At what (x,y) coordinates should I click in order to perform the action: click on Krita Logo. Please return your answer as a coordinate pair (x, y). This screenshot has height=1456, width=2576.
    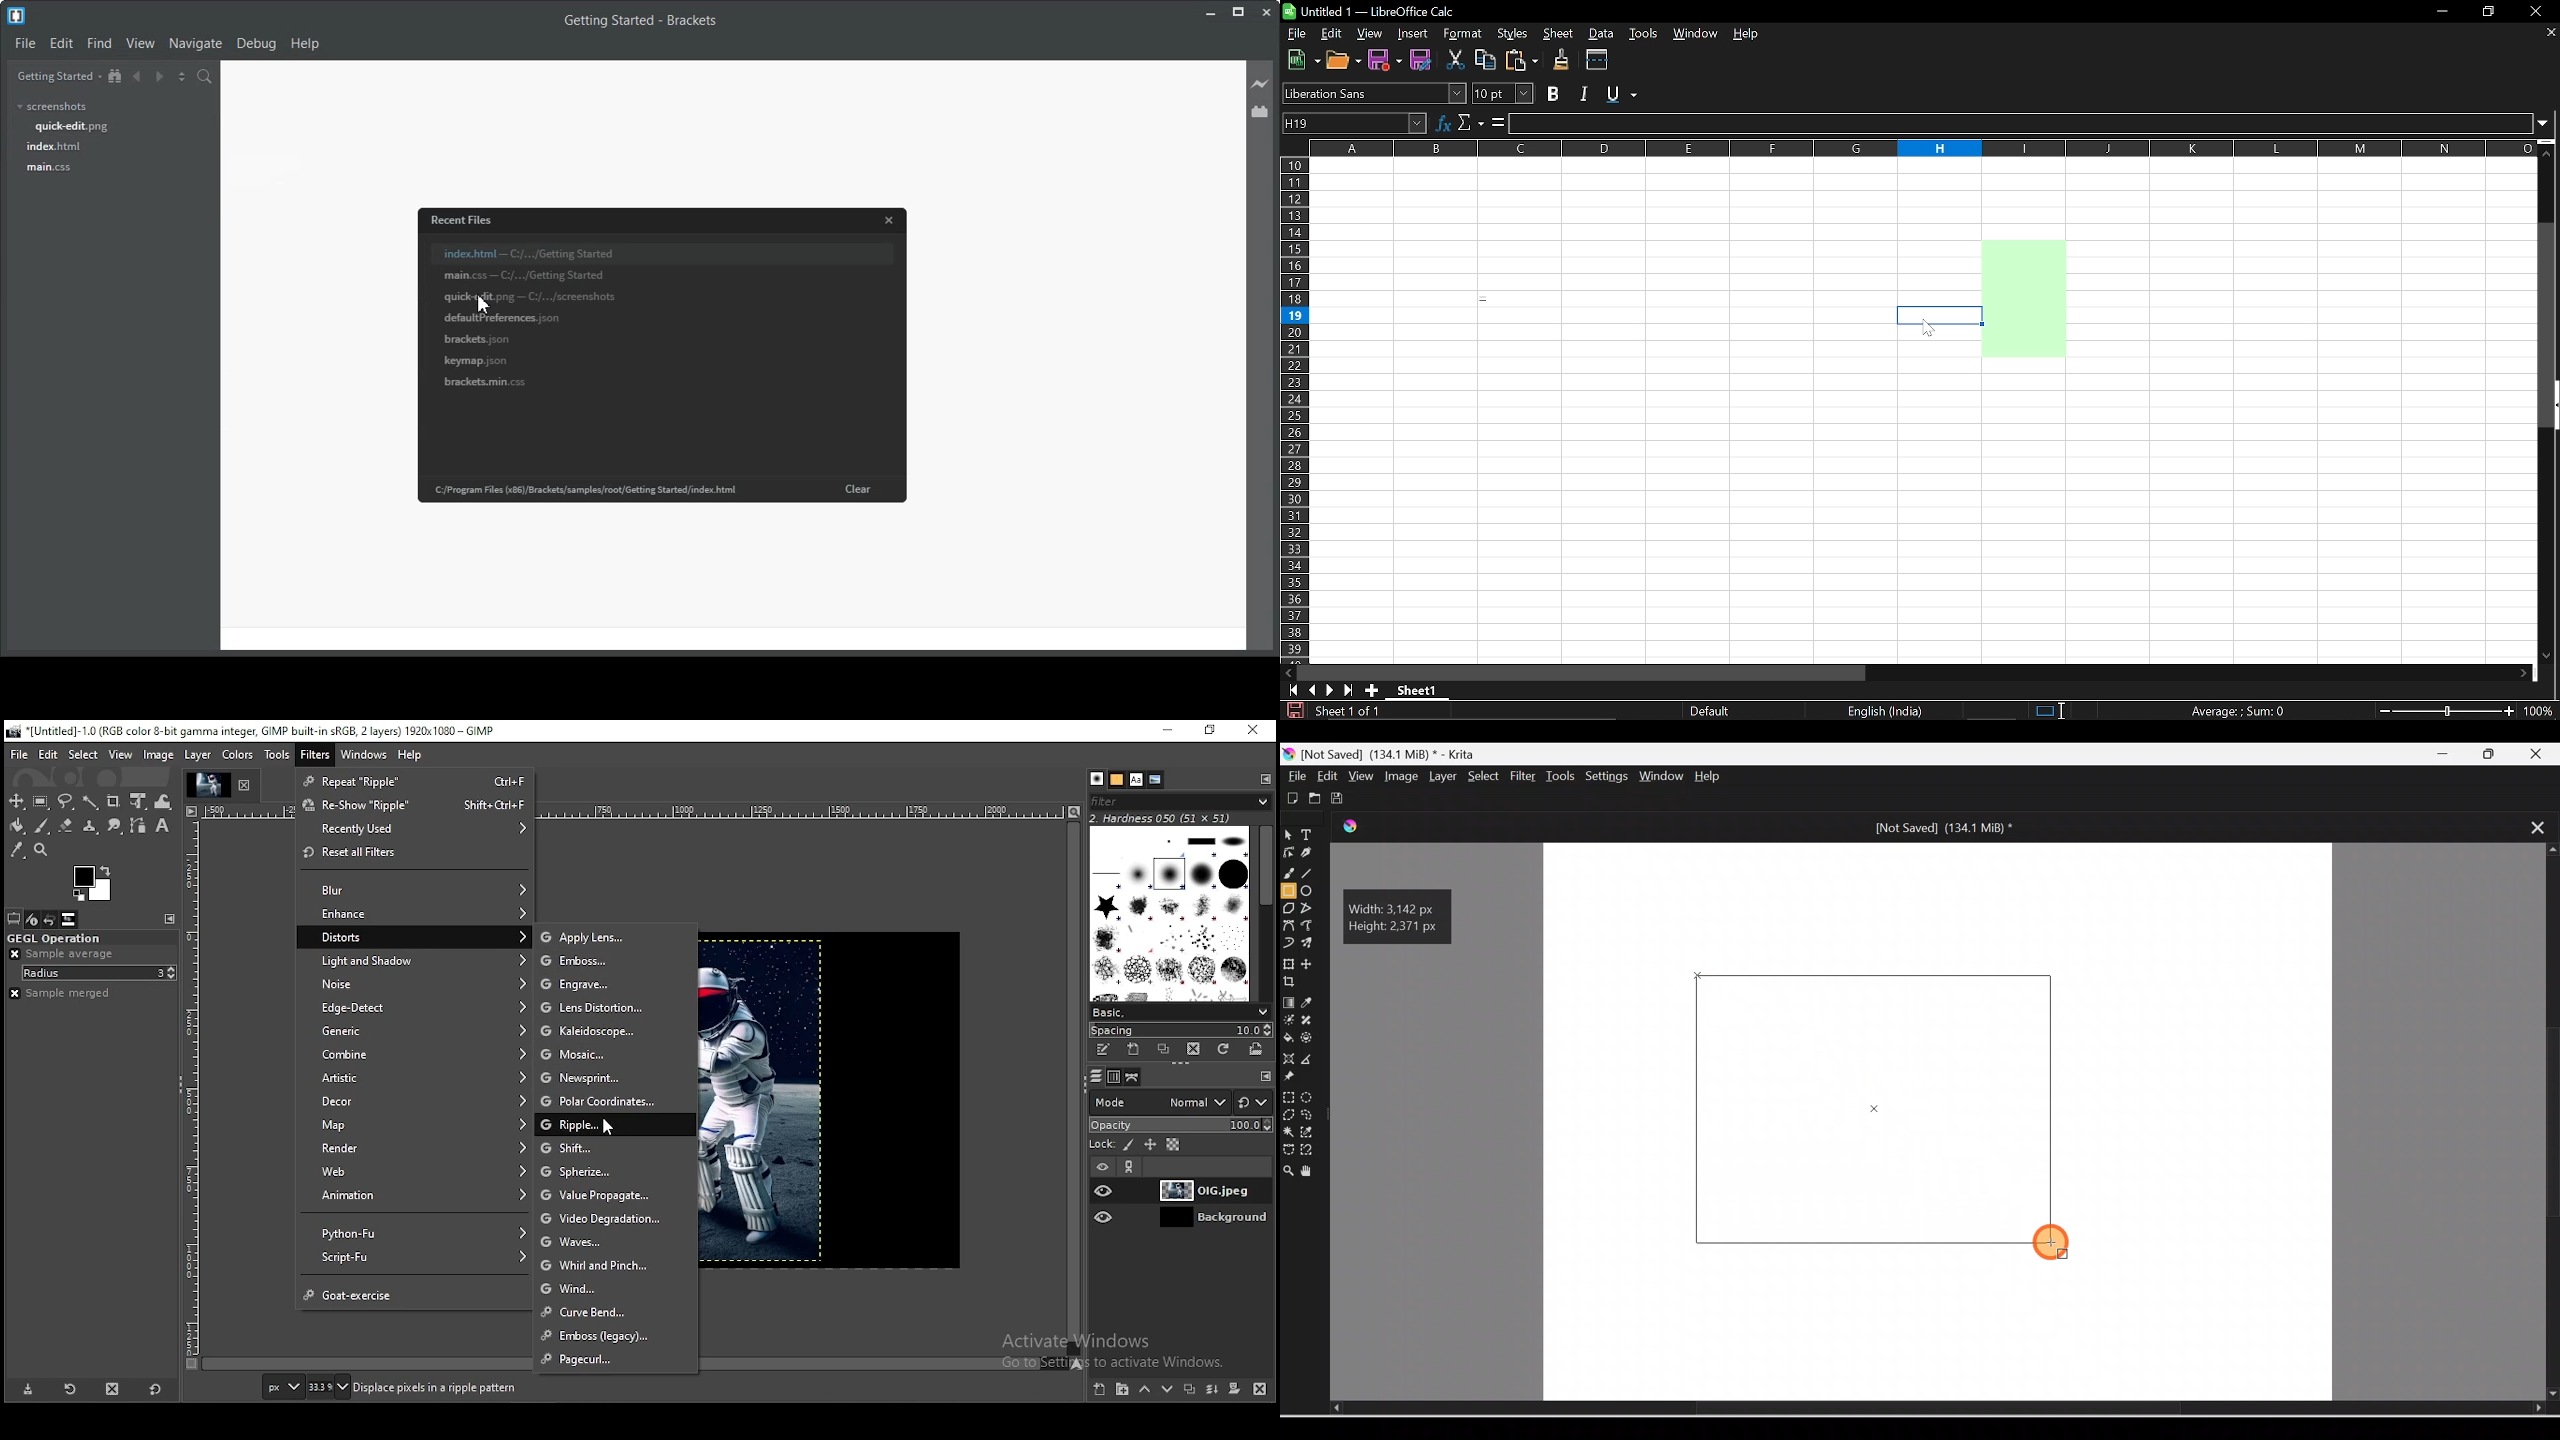
    Looking at the image, I should click on (1361, 831).